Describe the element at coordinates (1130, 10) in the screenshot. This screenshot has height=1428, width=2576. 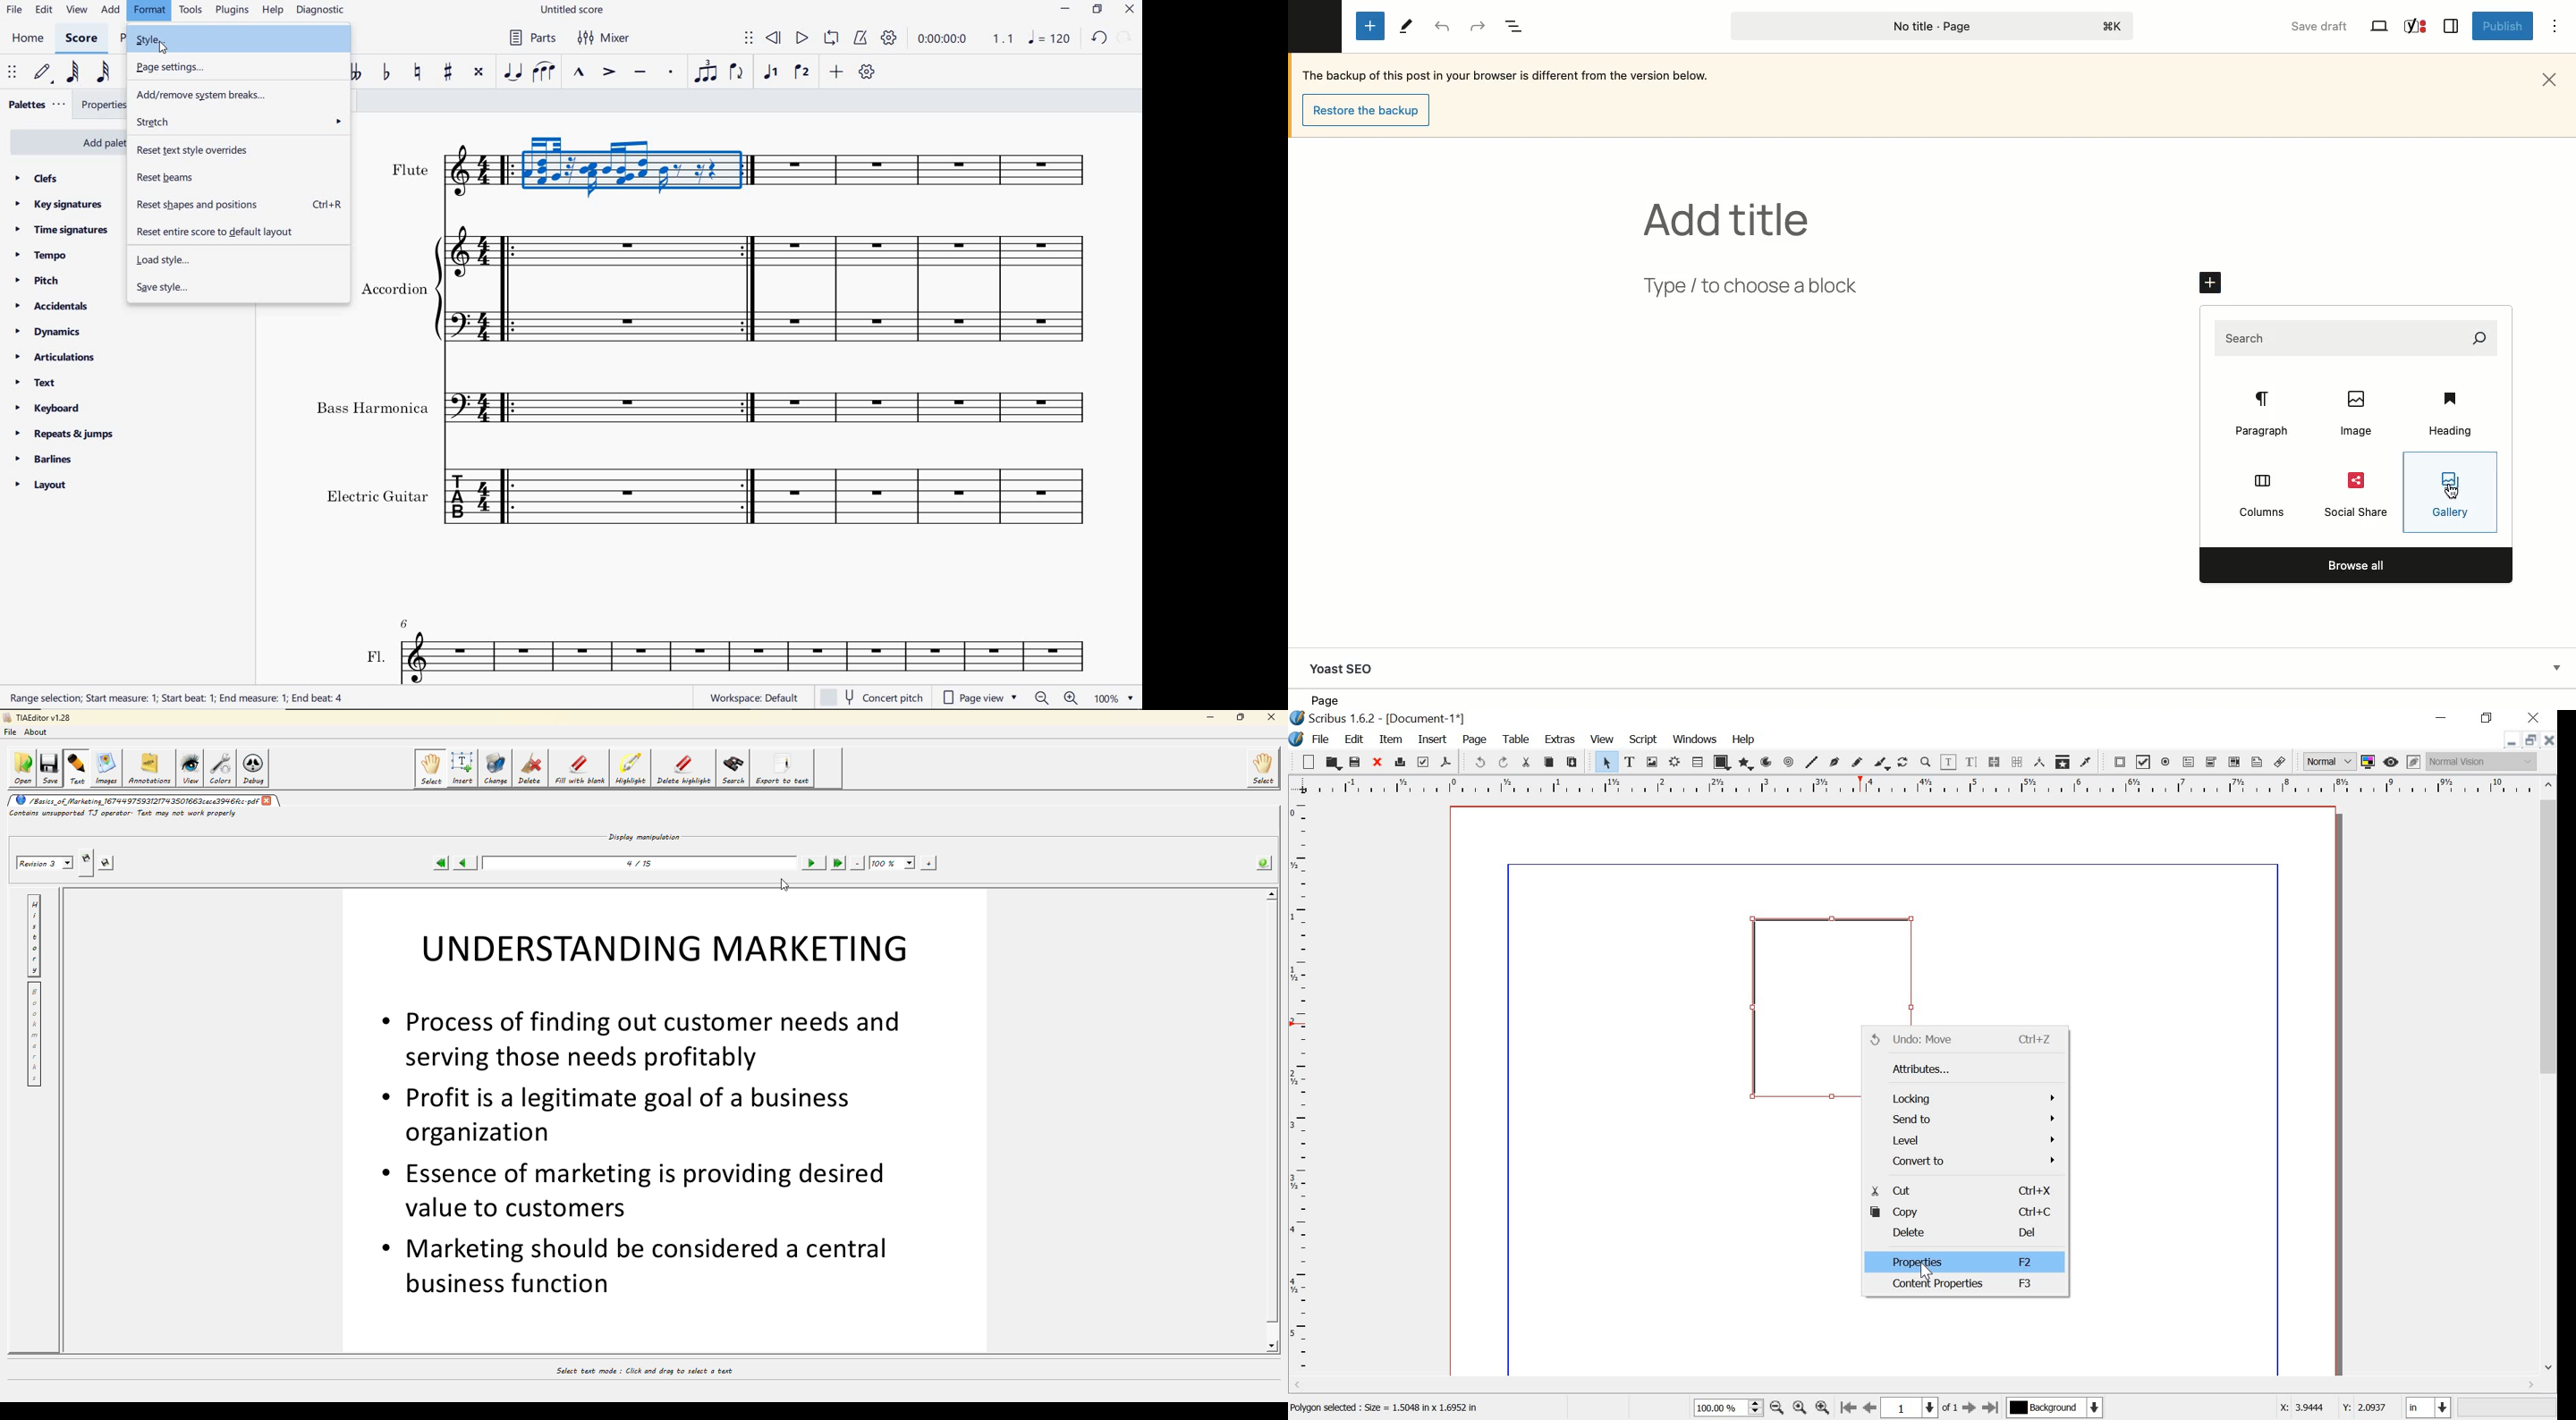
I see `CLOSE` at that location.